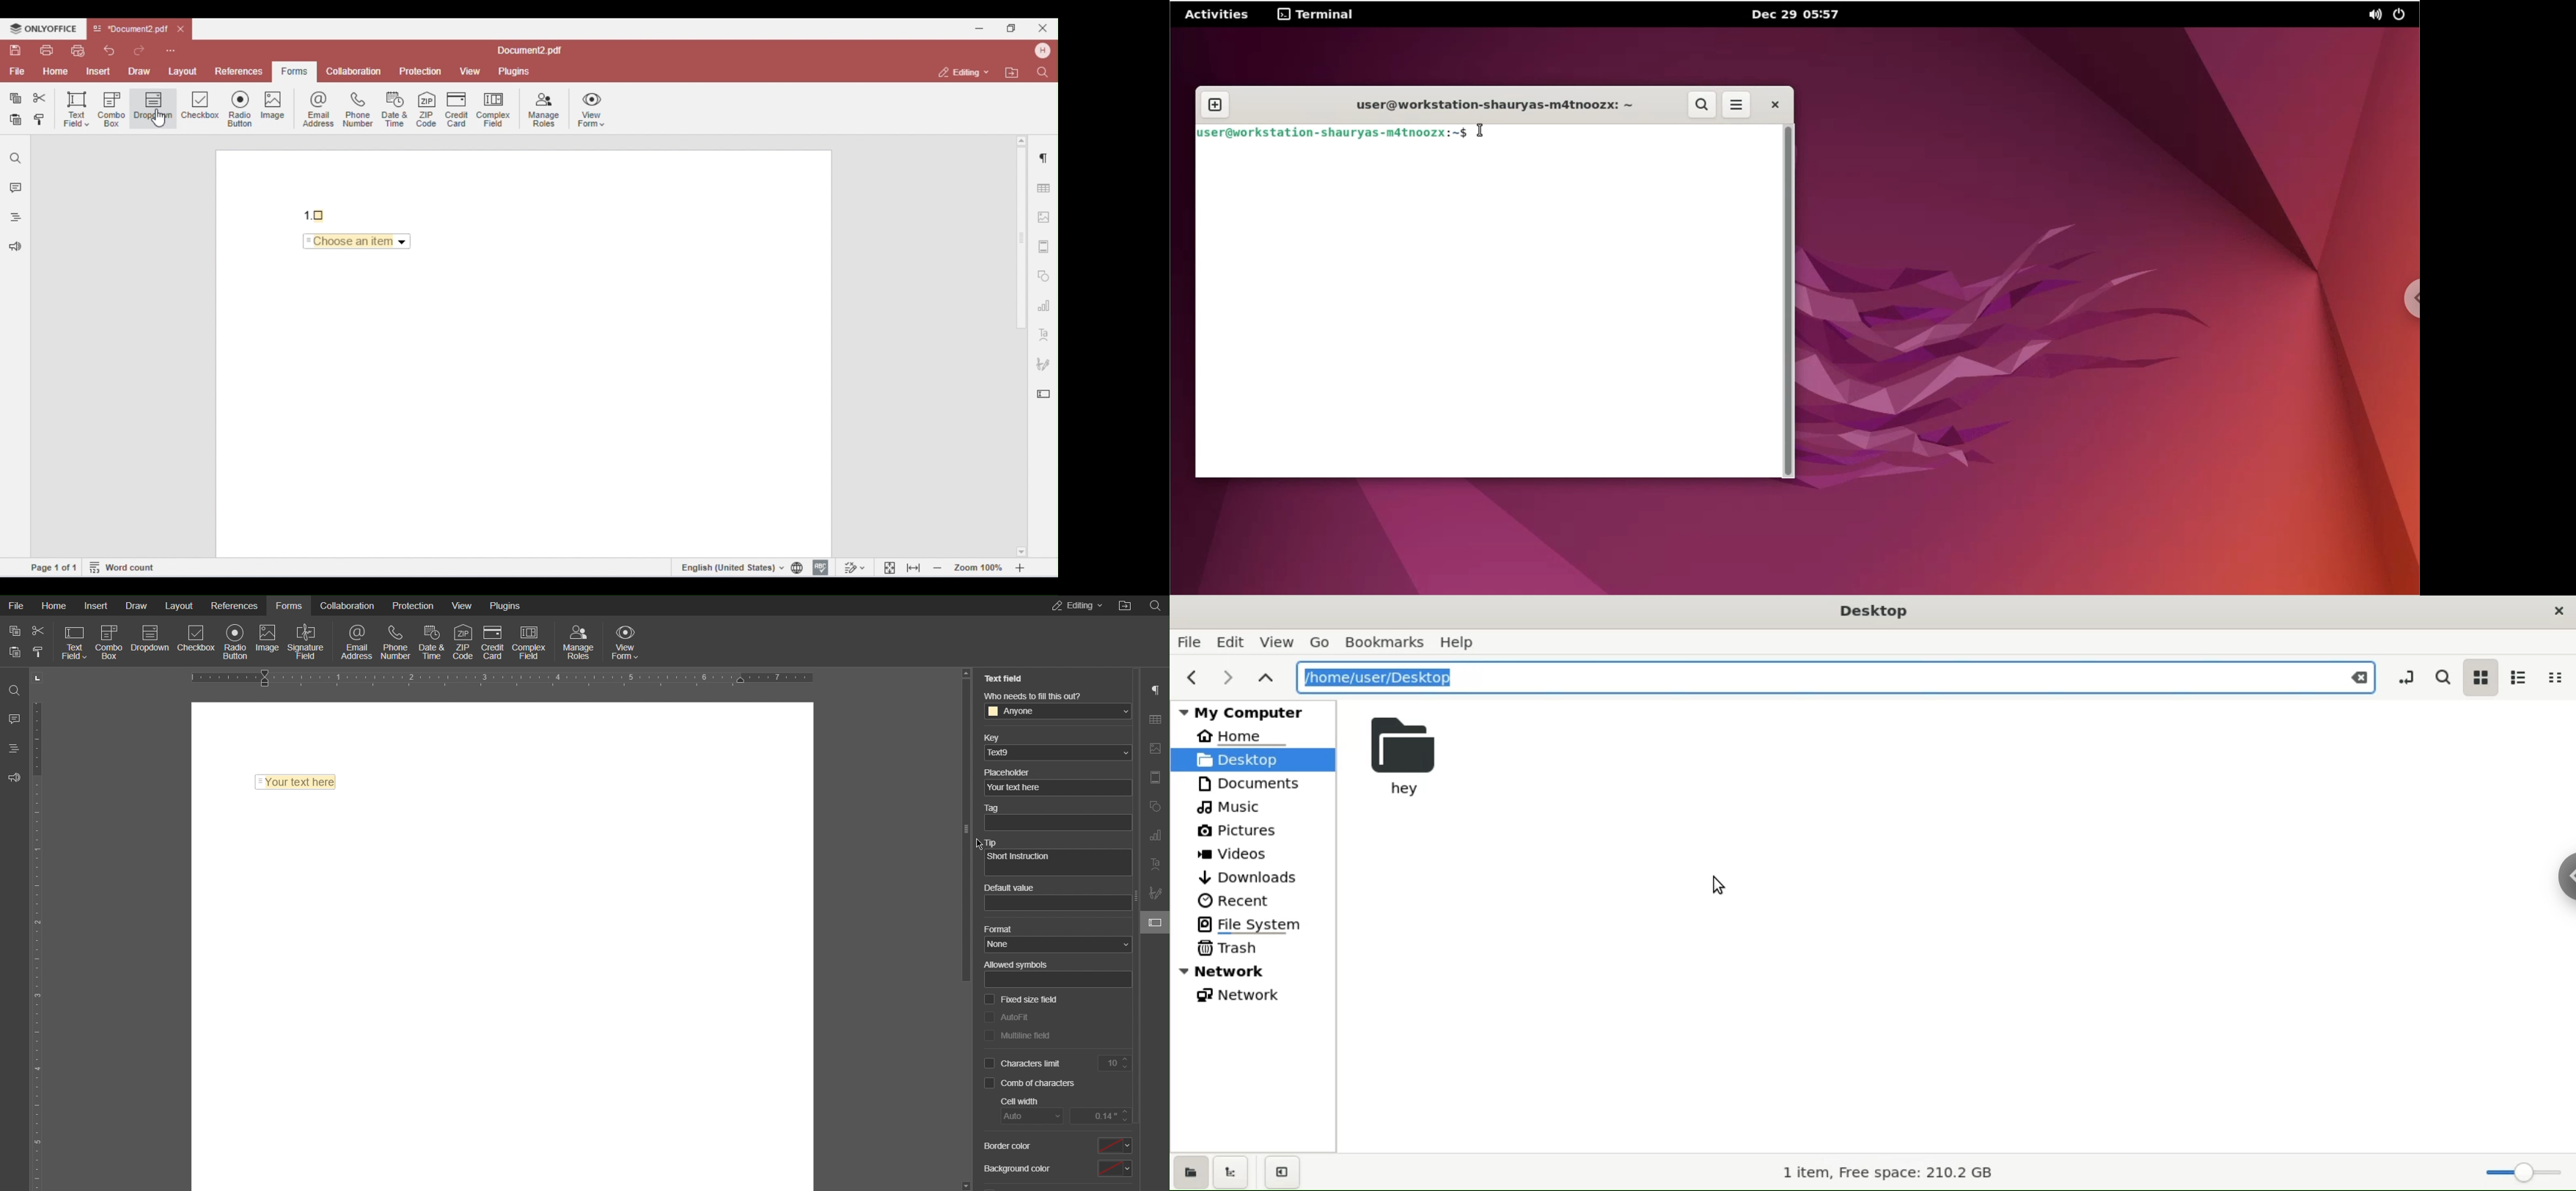 Image resolution: width=2576 pixels, height=1204 pixels. I want to click on Characters Limit, so click(1068, 1063).